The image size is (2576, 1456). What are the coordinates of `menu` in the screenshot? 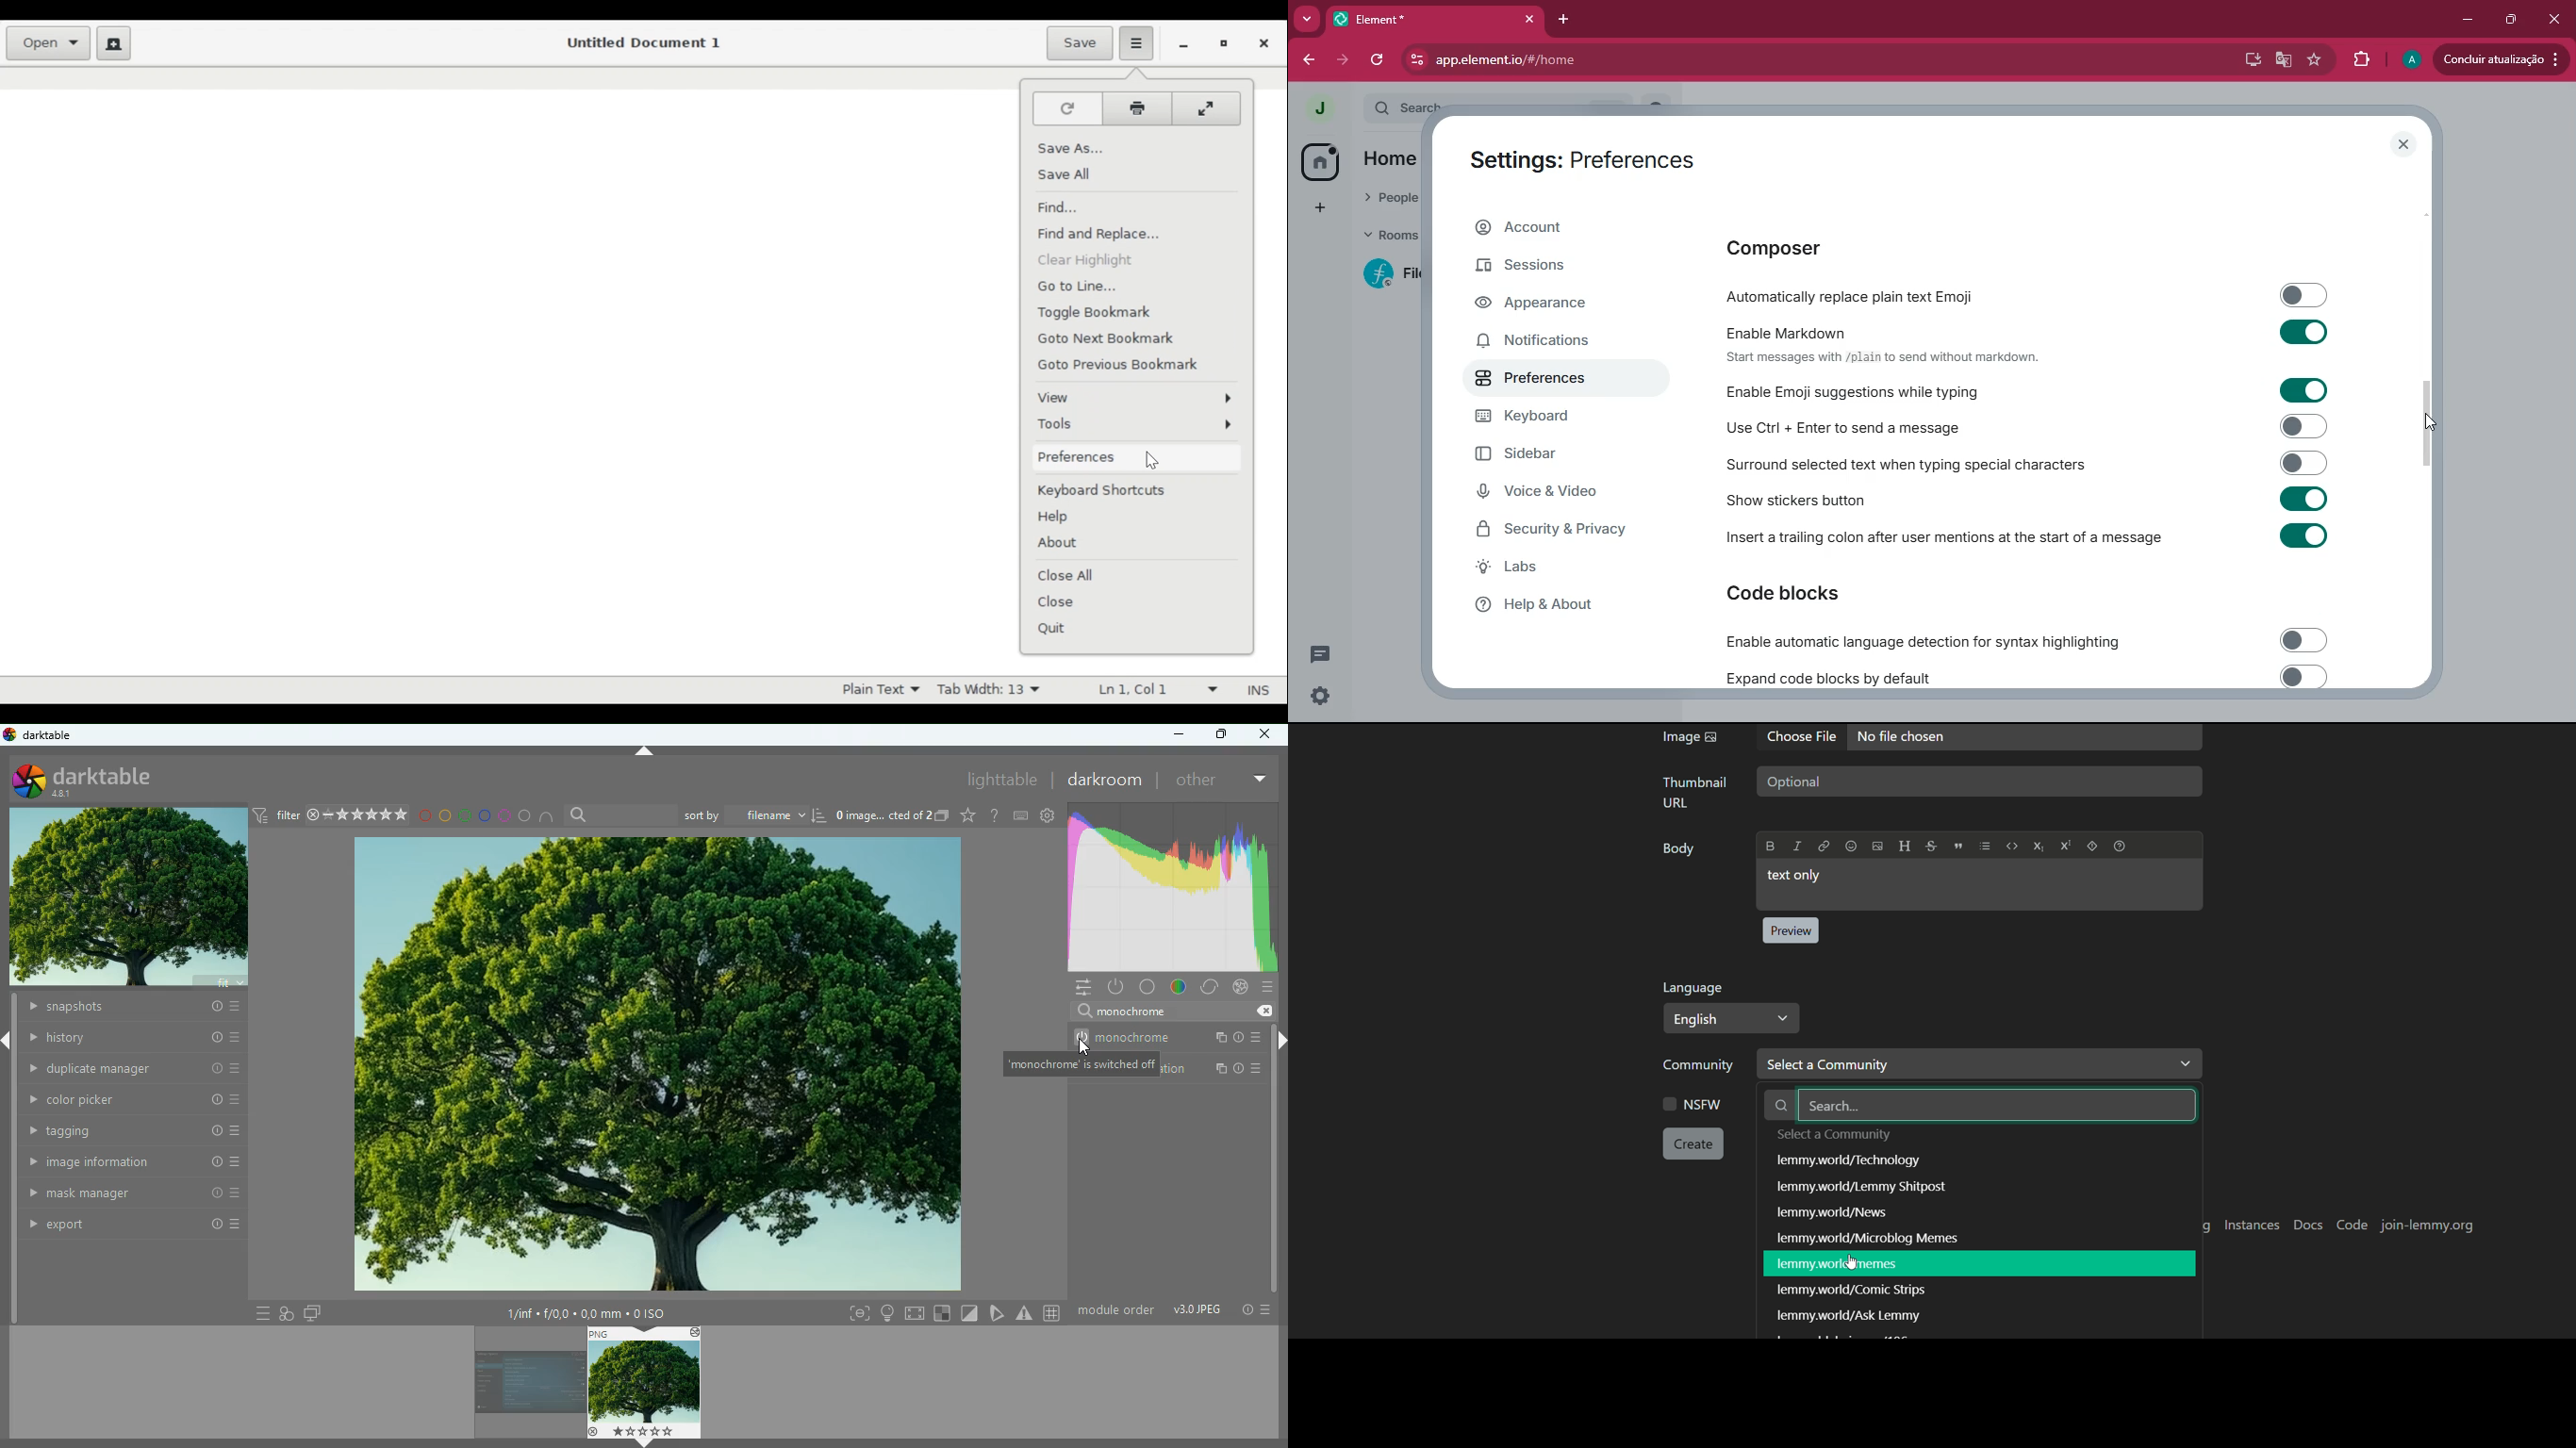 It's located at (258, 1312).